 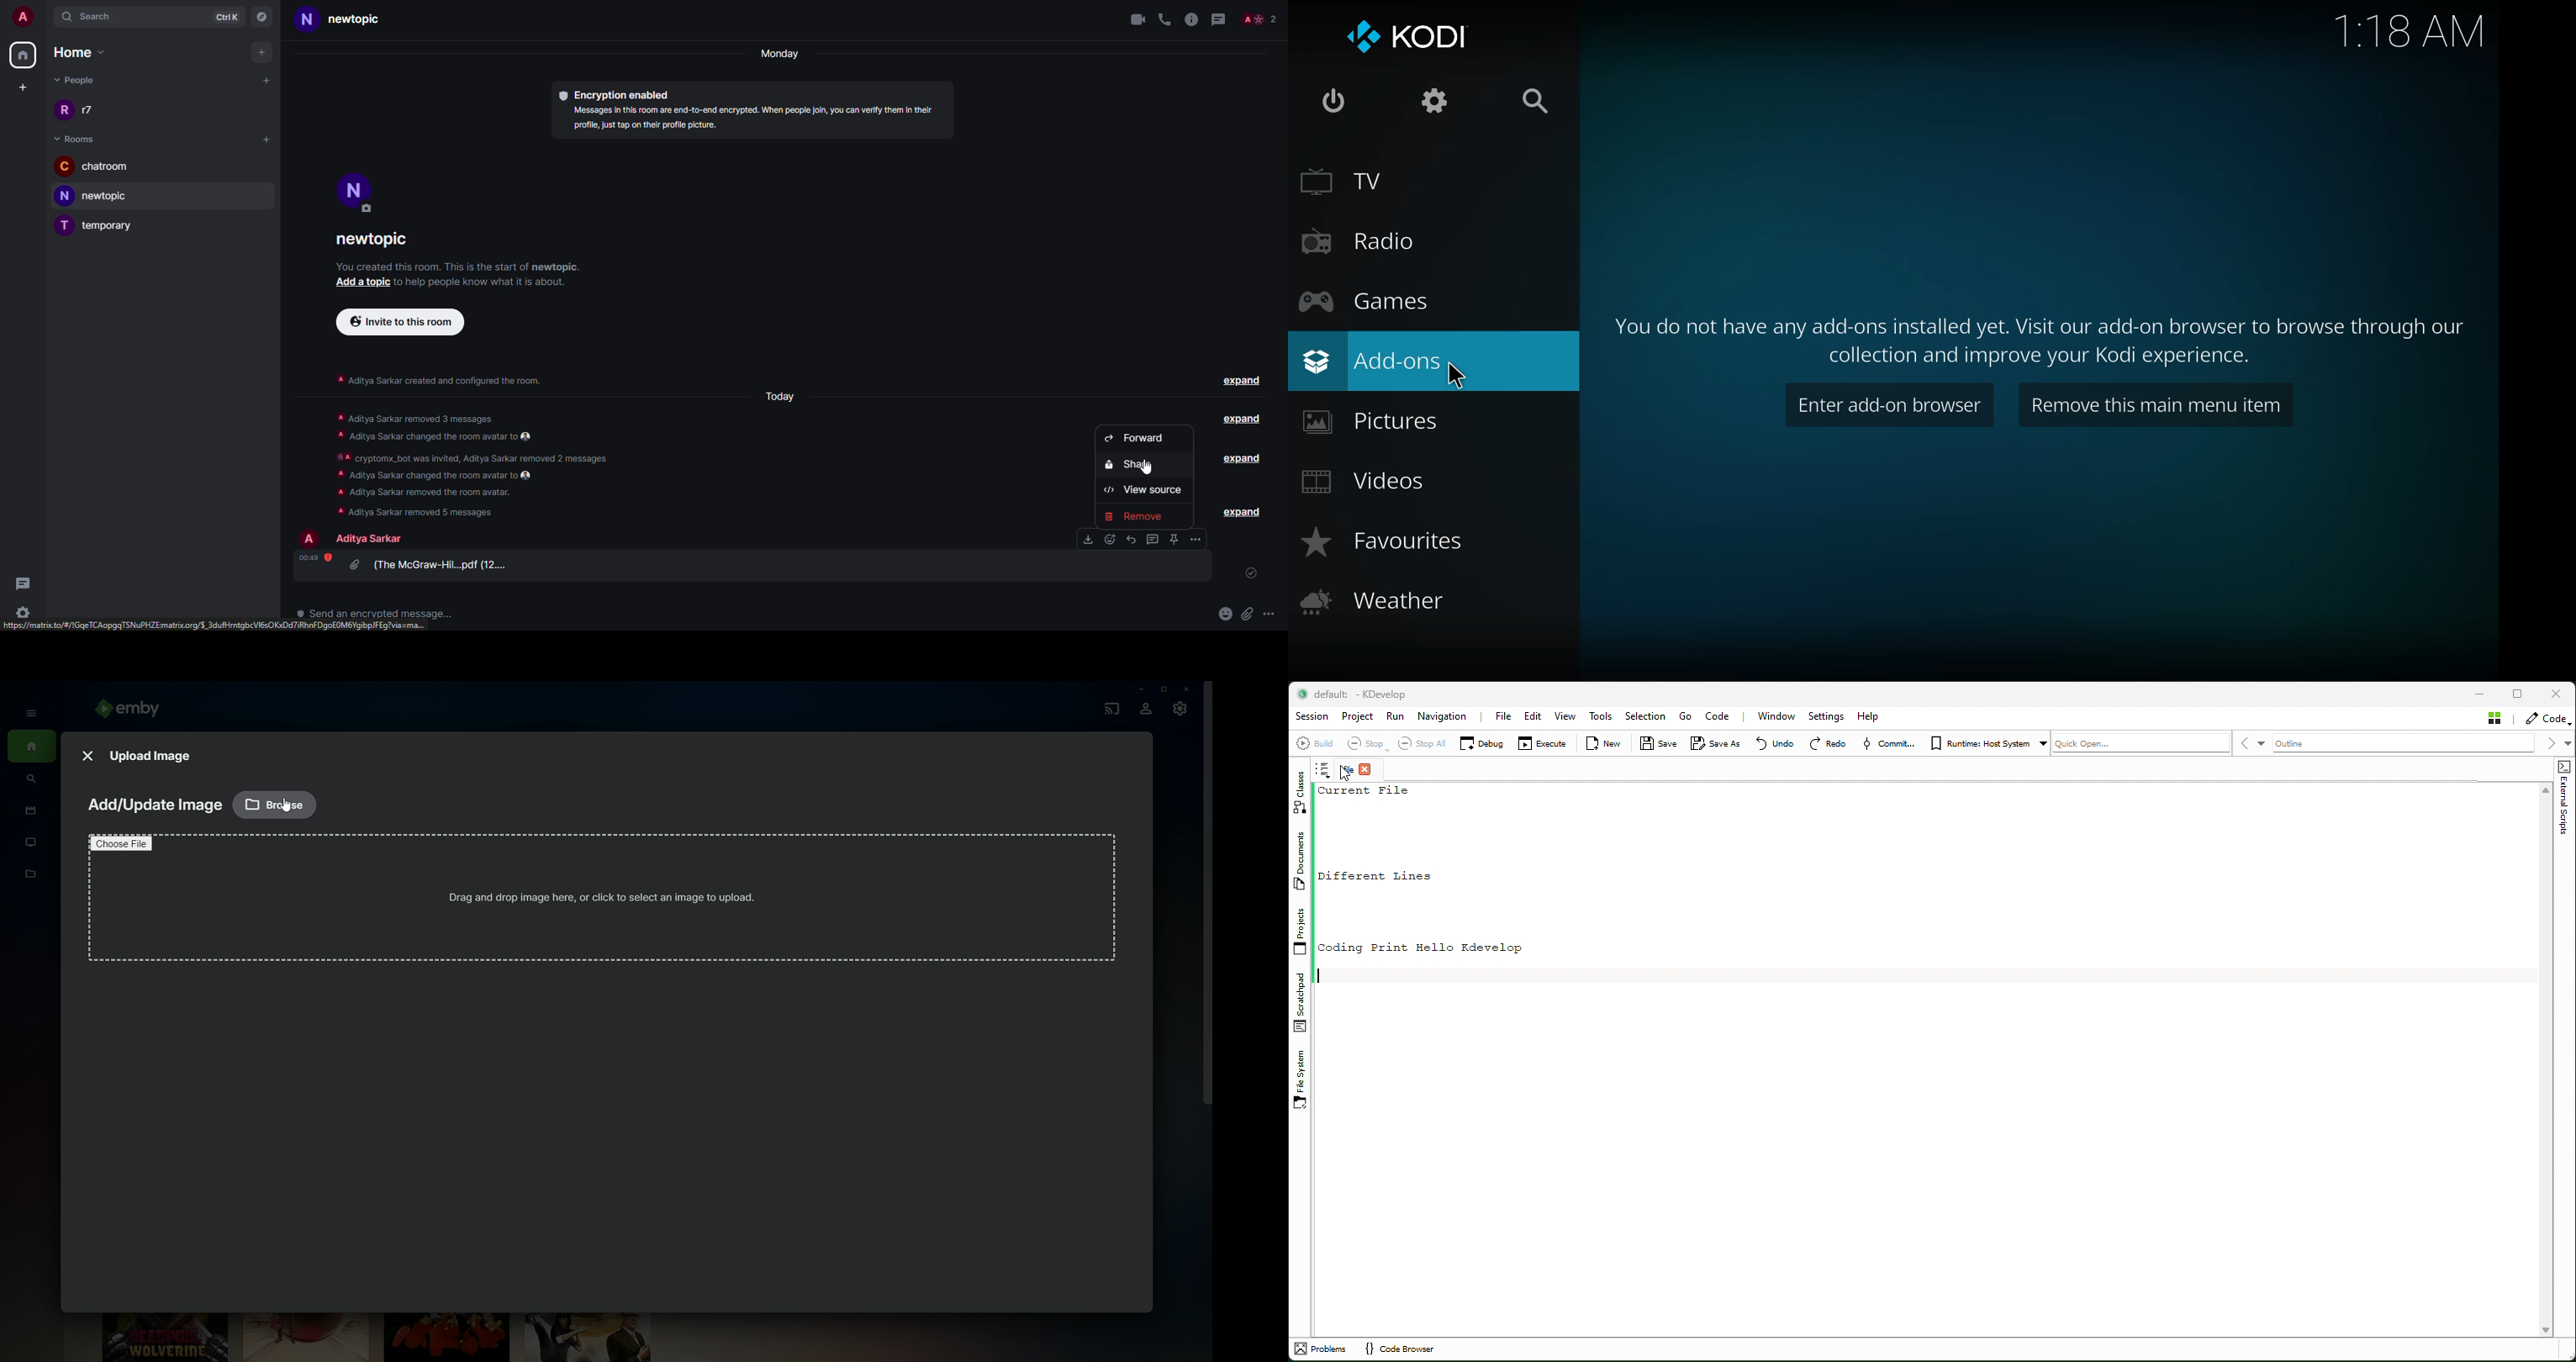 What do you see at coordinates (2155, 405) in the screenshot?
I see `remove this main menu item` at bounding box center [2155, 405].